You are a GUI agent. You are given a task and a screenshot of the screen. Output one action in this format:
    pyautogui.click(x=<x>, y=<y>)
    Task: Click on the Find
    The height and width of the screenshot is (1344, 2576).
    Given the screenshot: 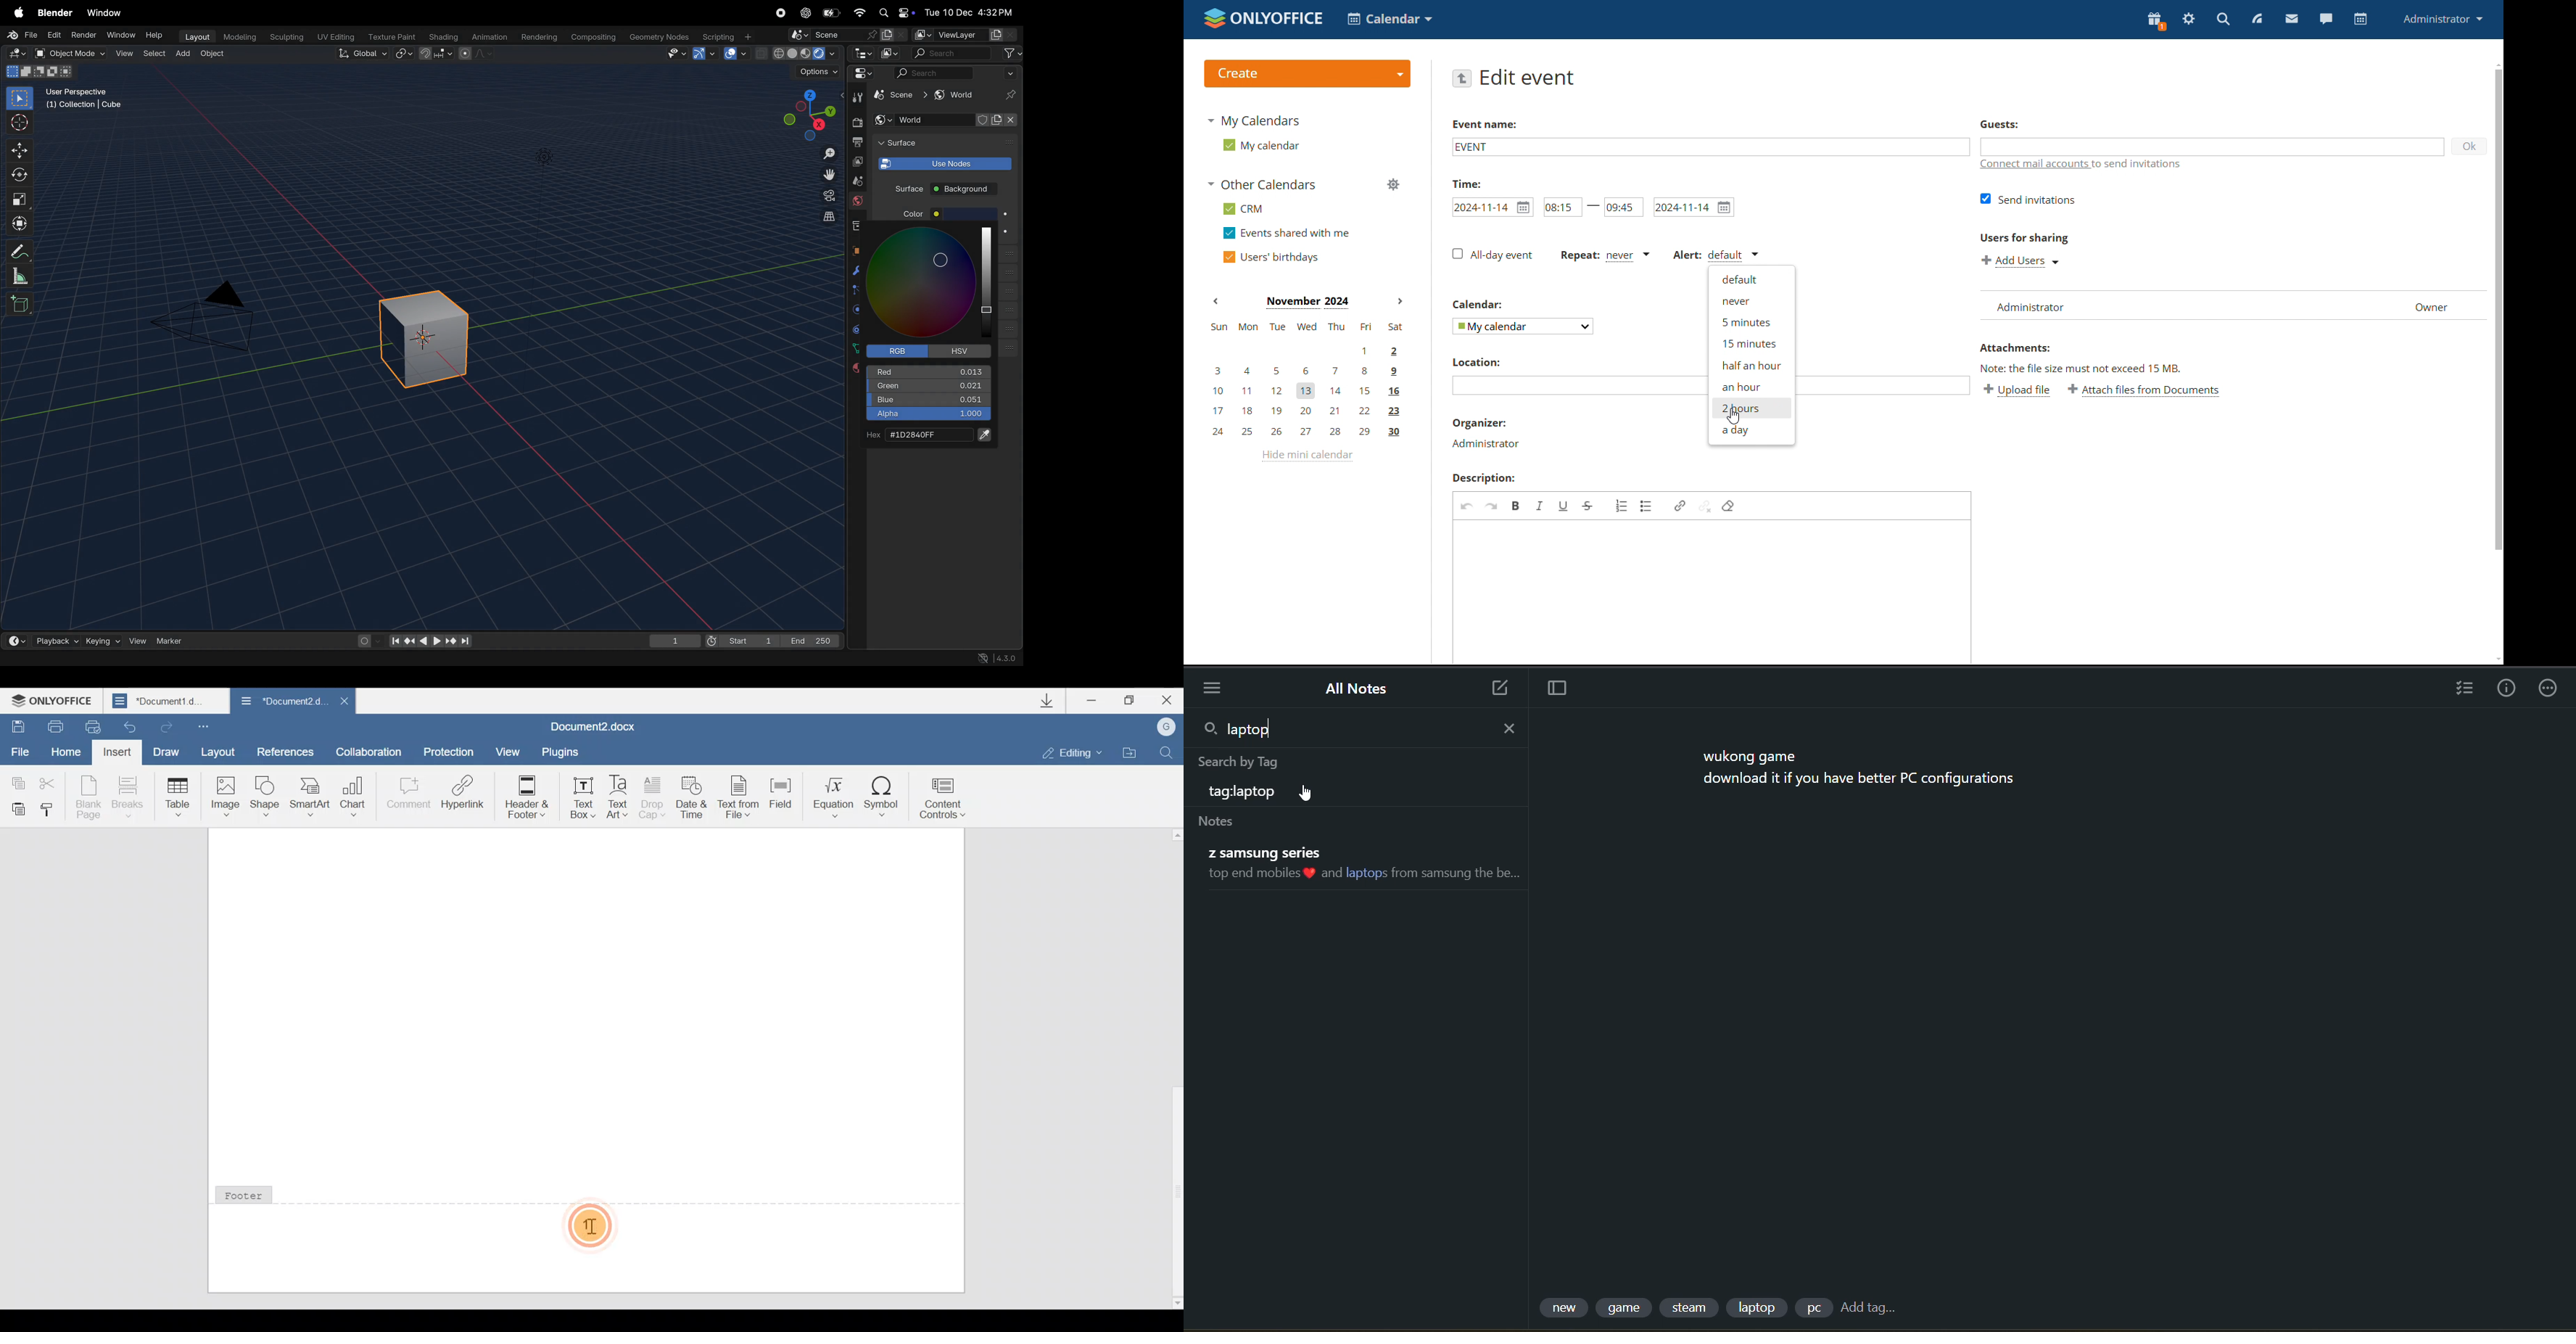 What is the action you would take?
    pyautogui.click(x=1171, y=750)
    